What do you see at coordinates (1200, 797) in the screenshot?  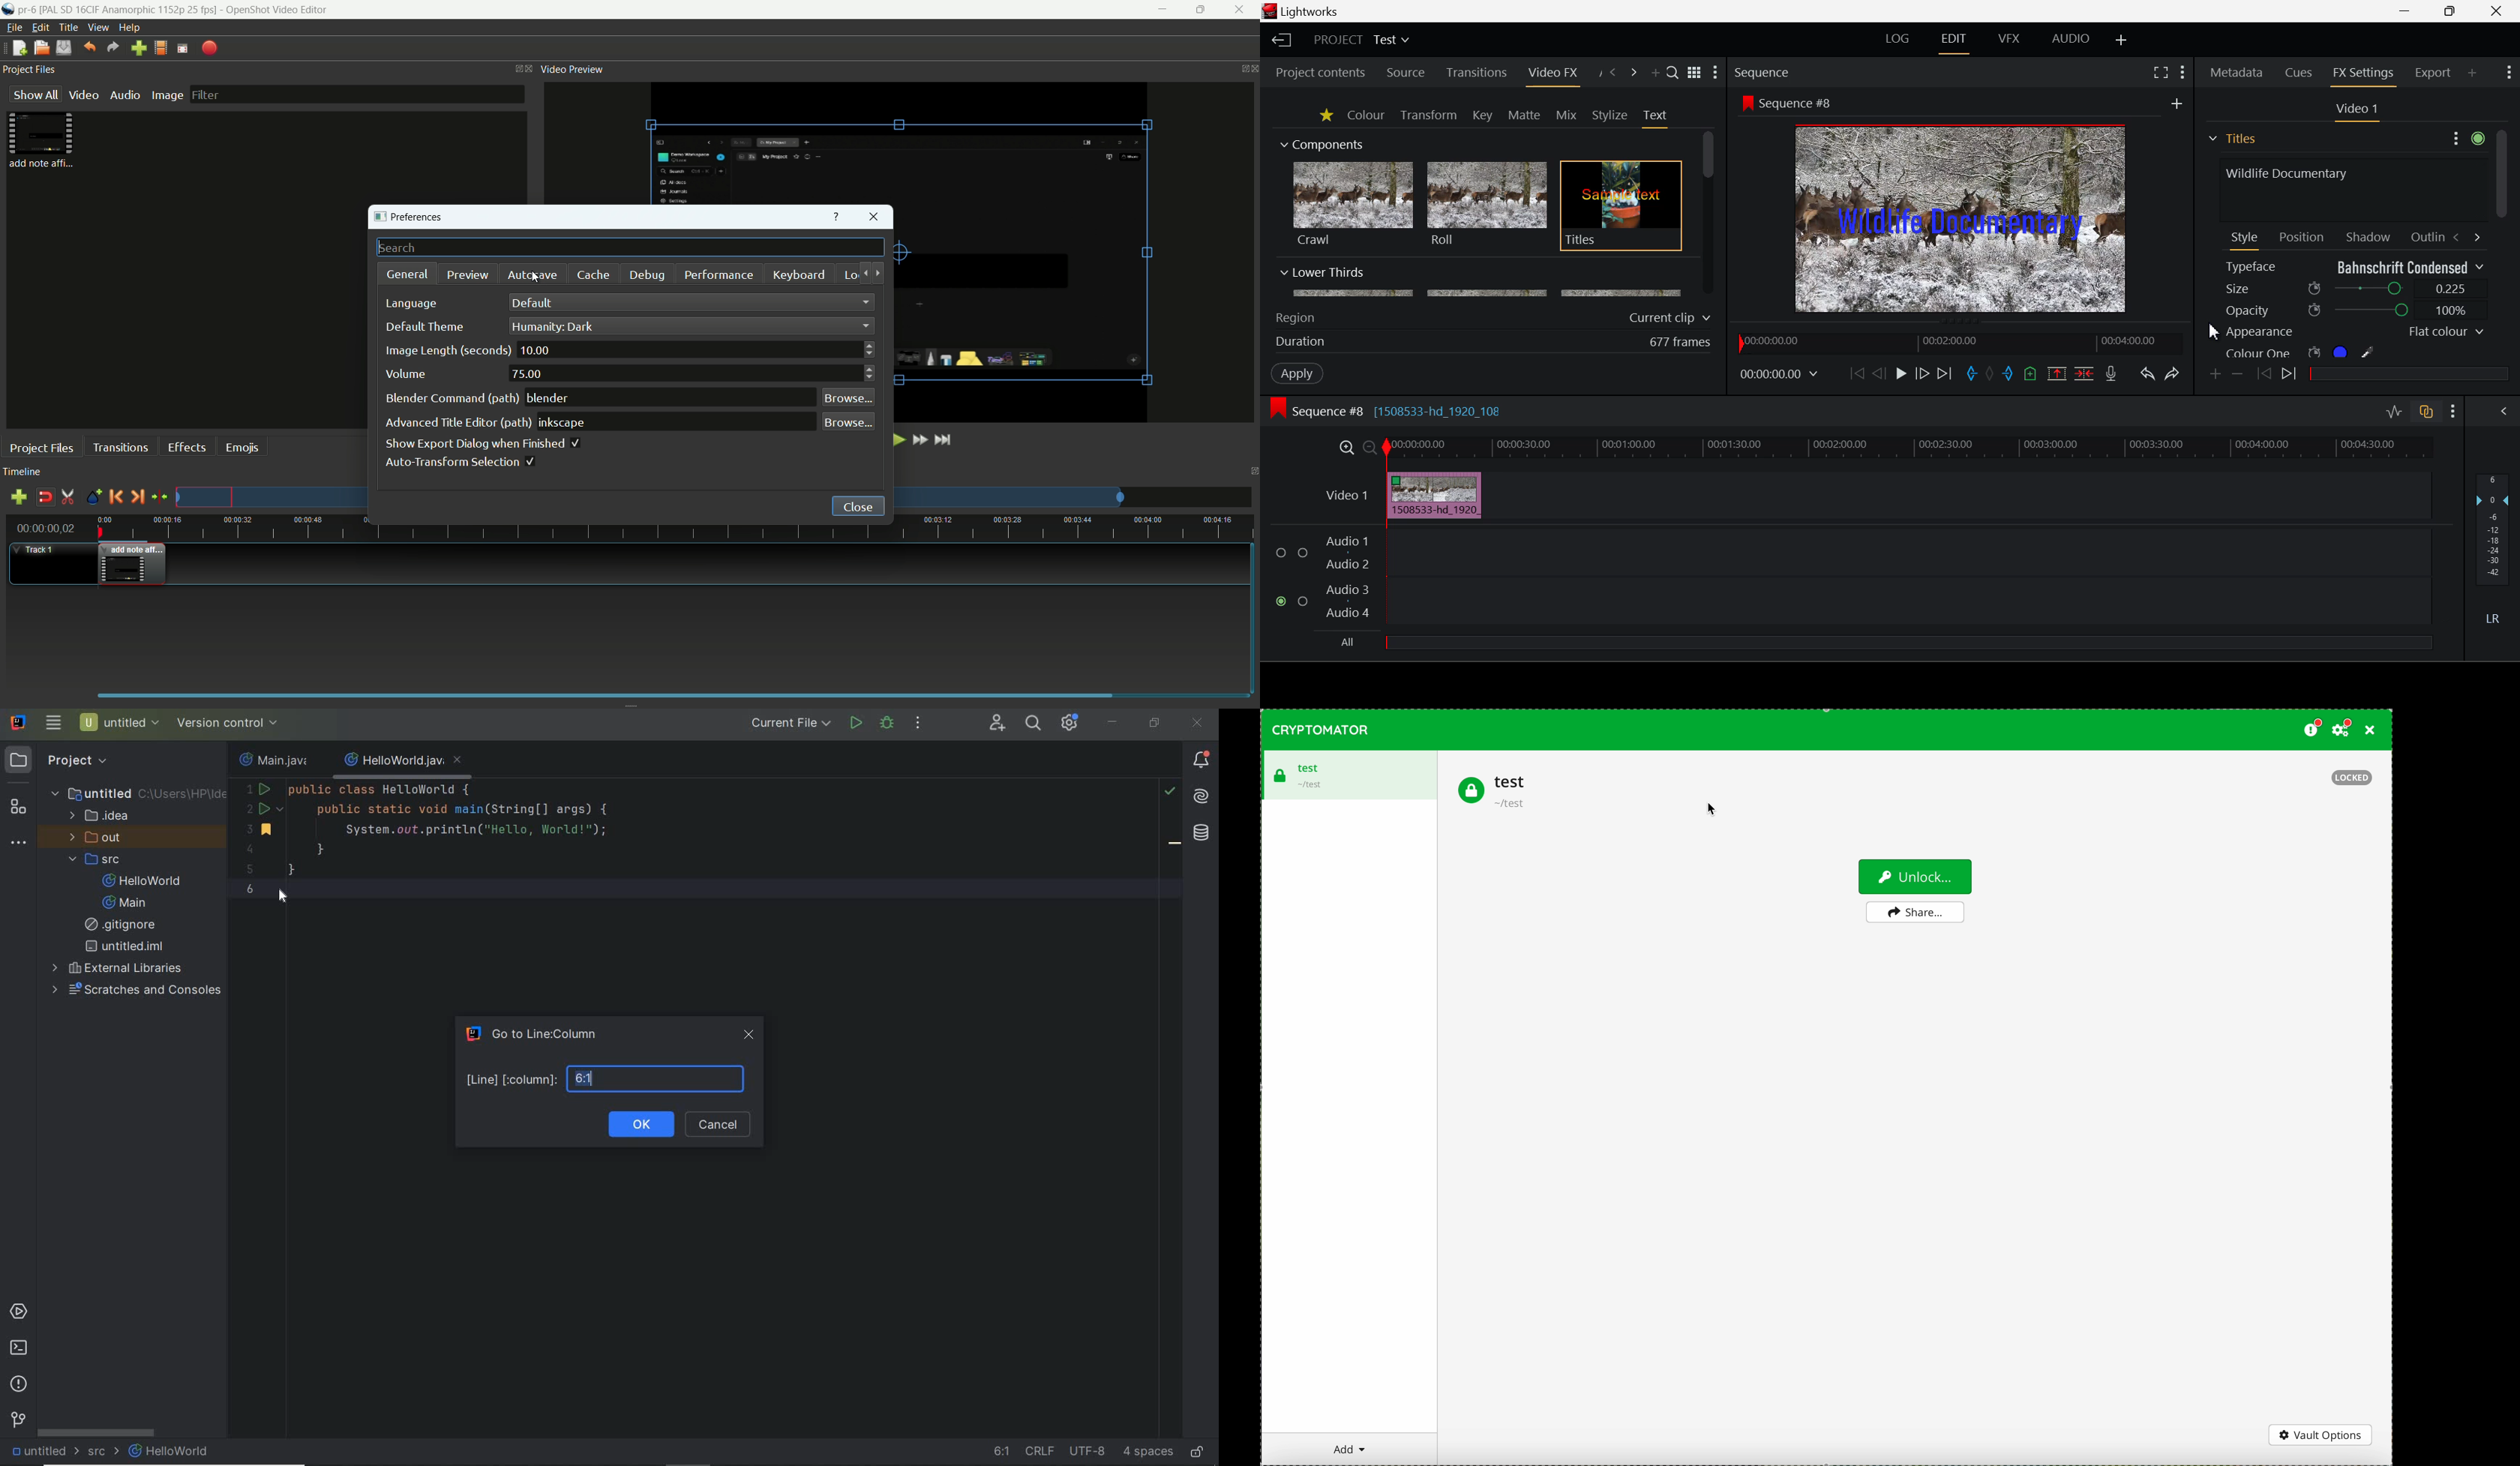 I see `AI assistant` at bounding box center [1200, 797].